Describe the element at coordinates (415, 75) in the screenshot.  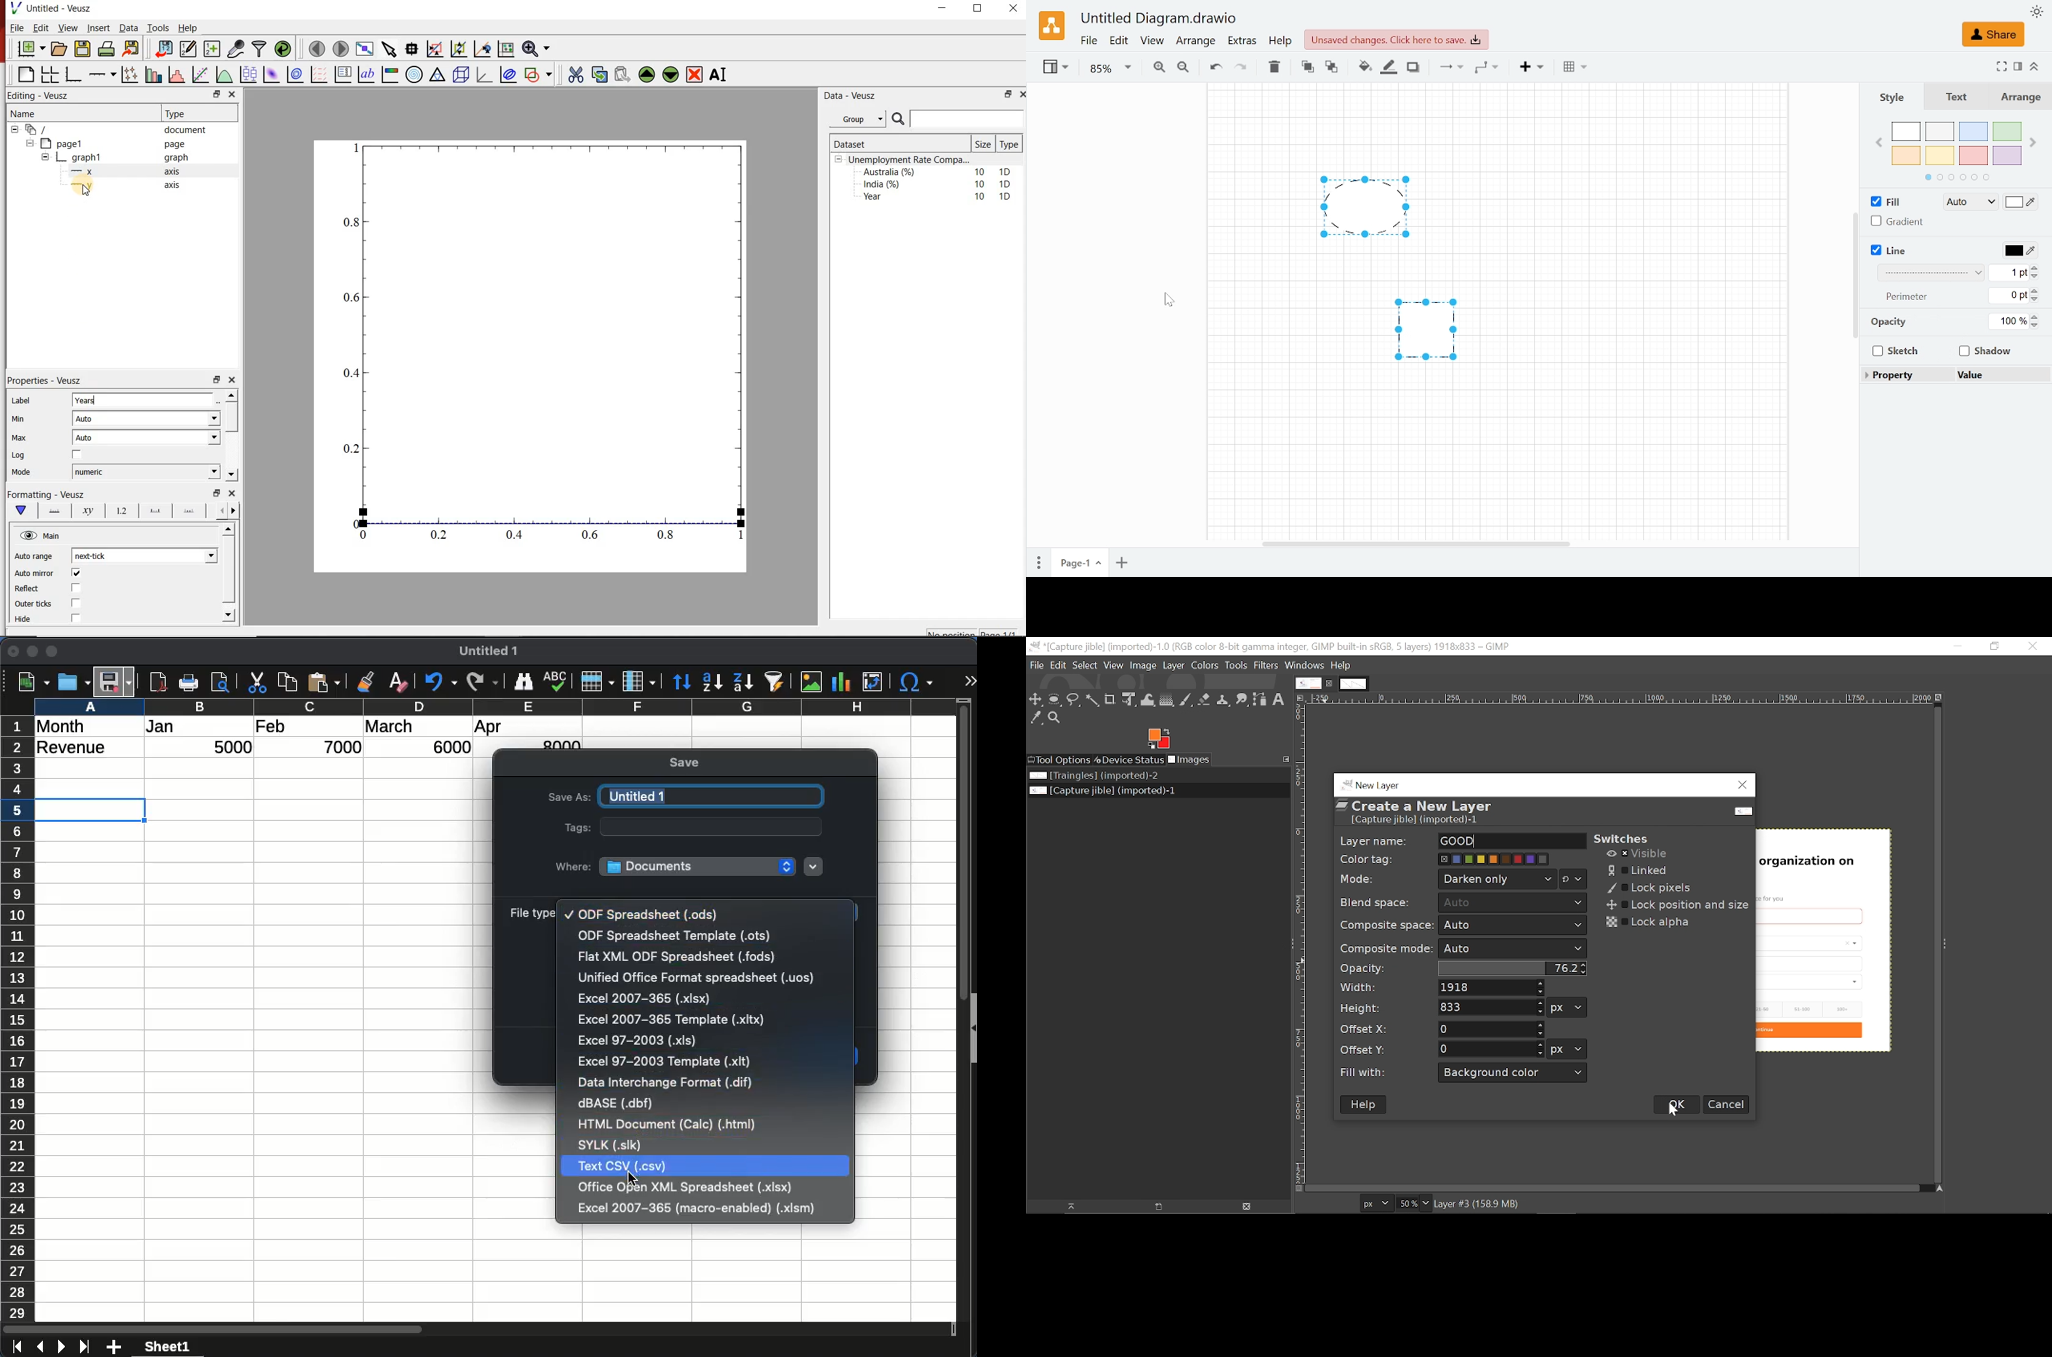
I see `polar graph` at that location.